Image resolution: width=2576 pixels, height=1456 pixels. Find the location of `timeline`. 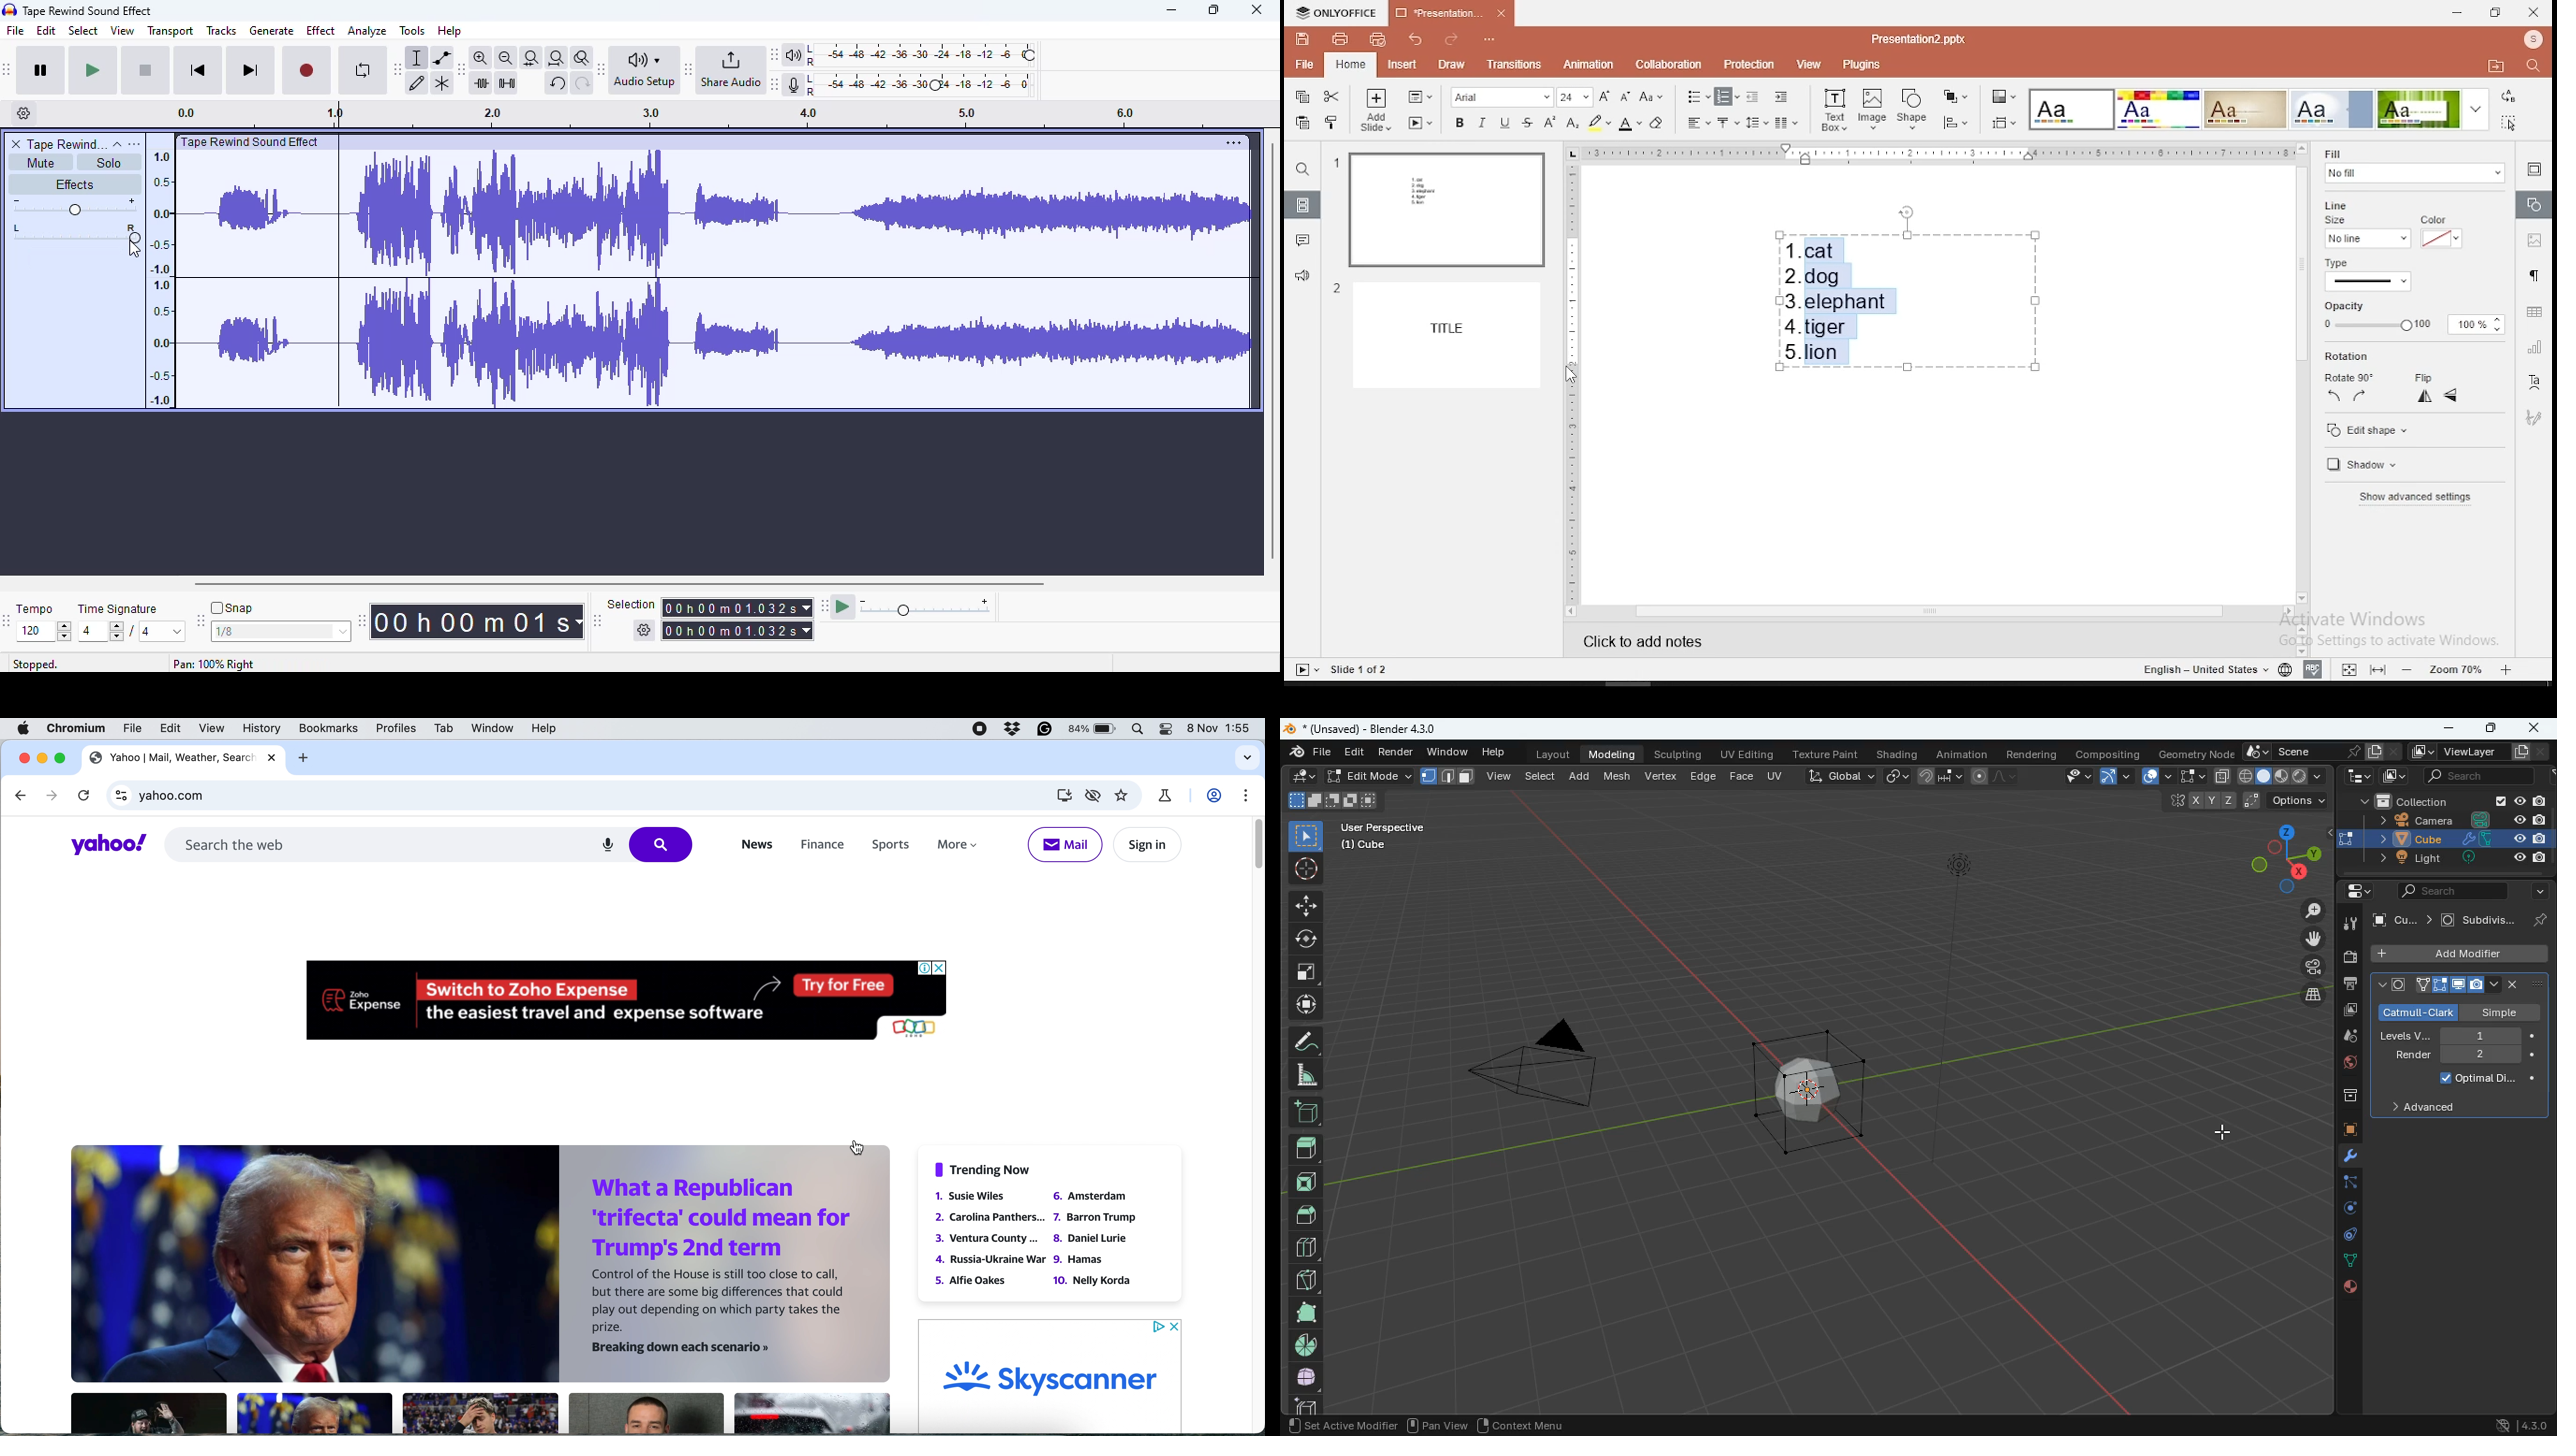

timeline is located at coordinates (159, 277).